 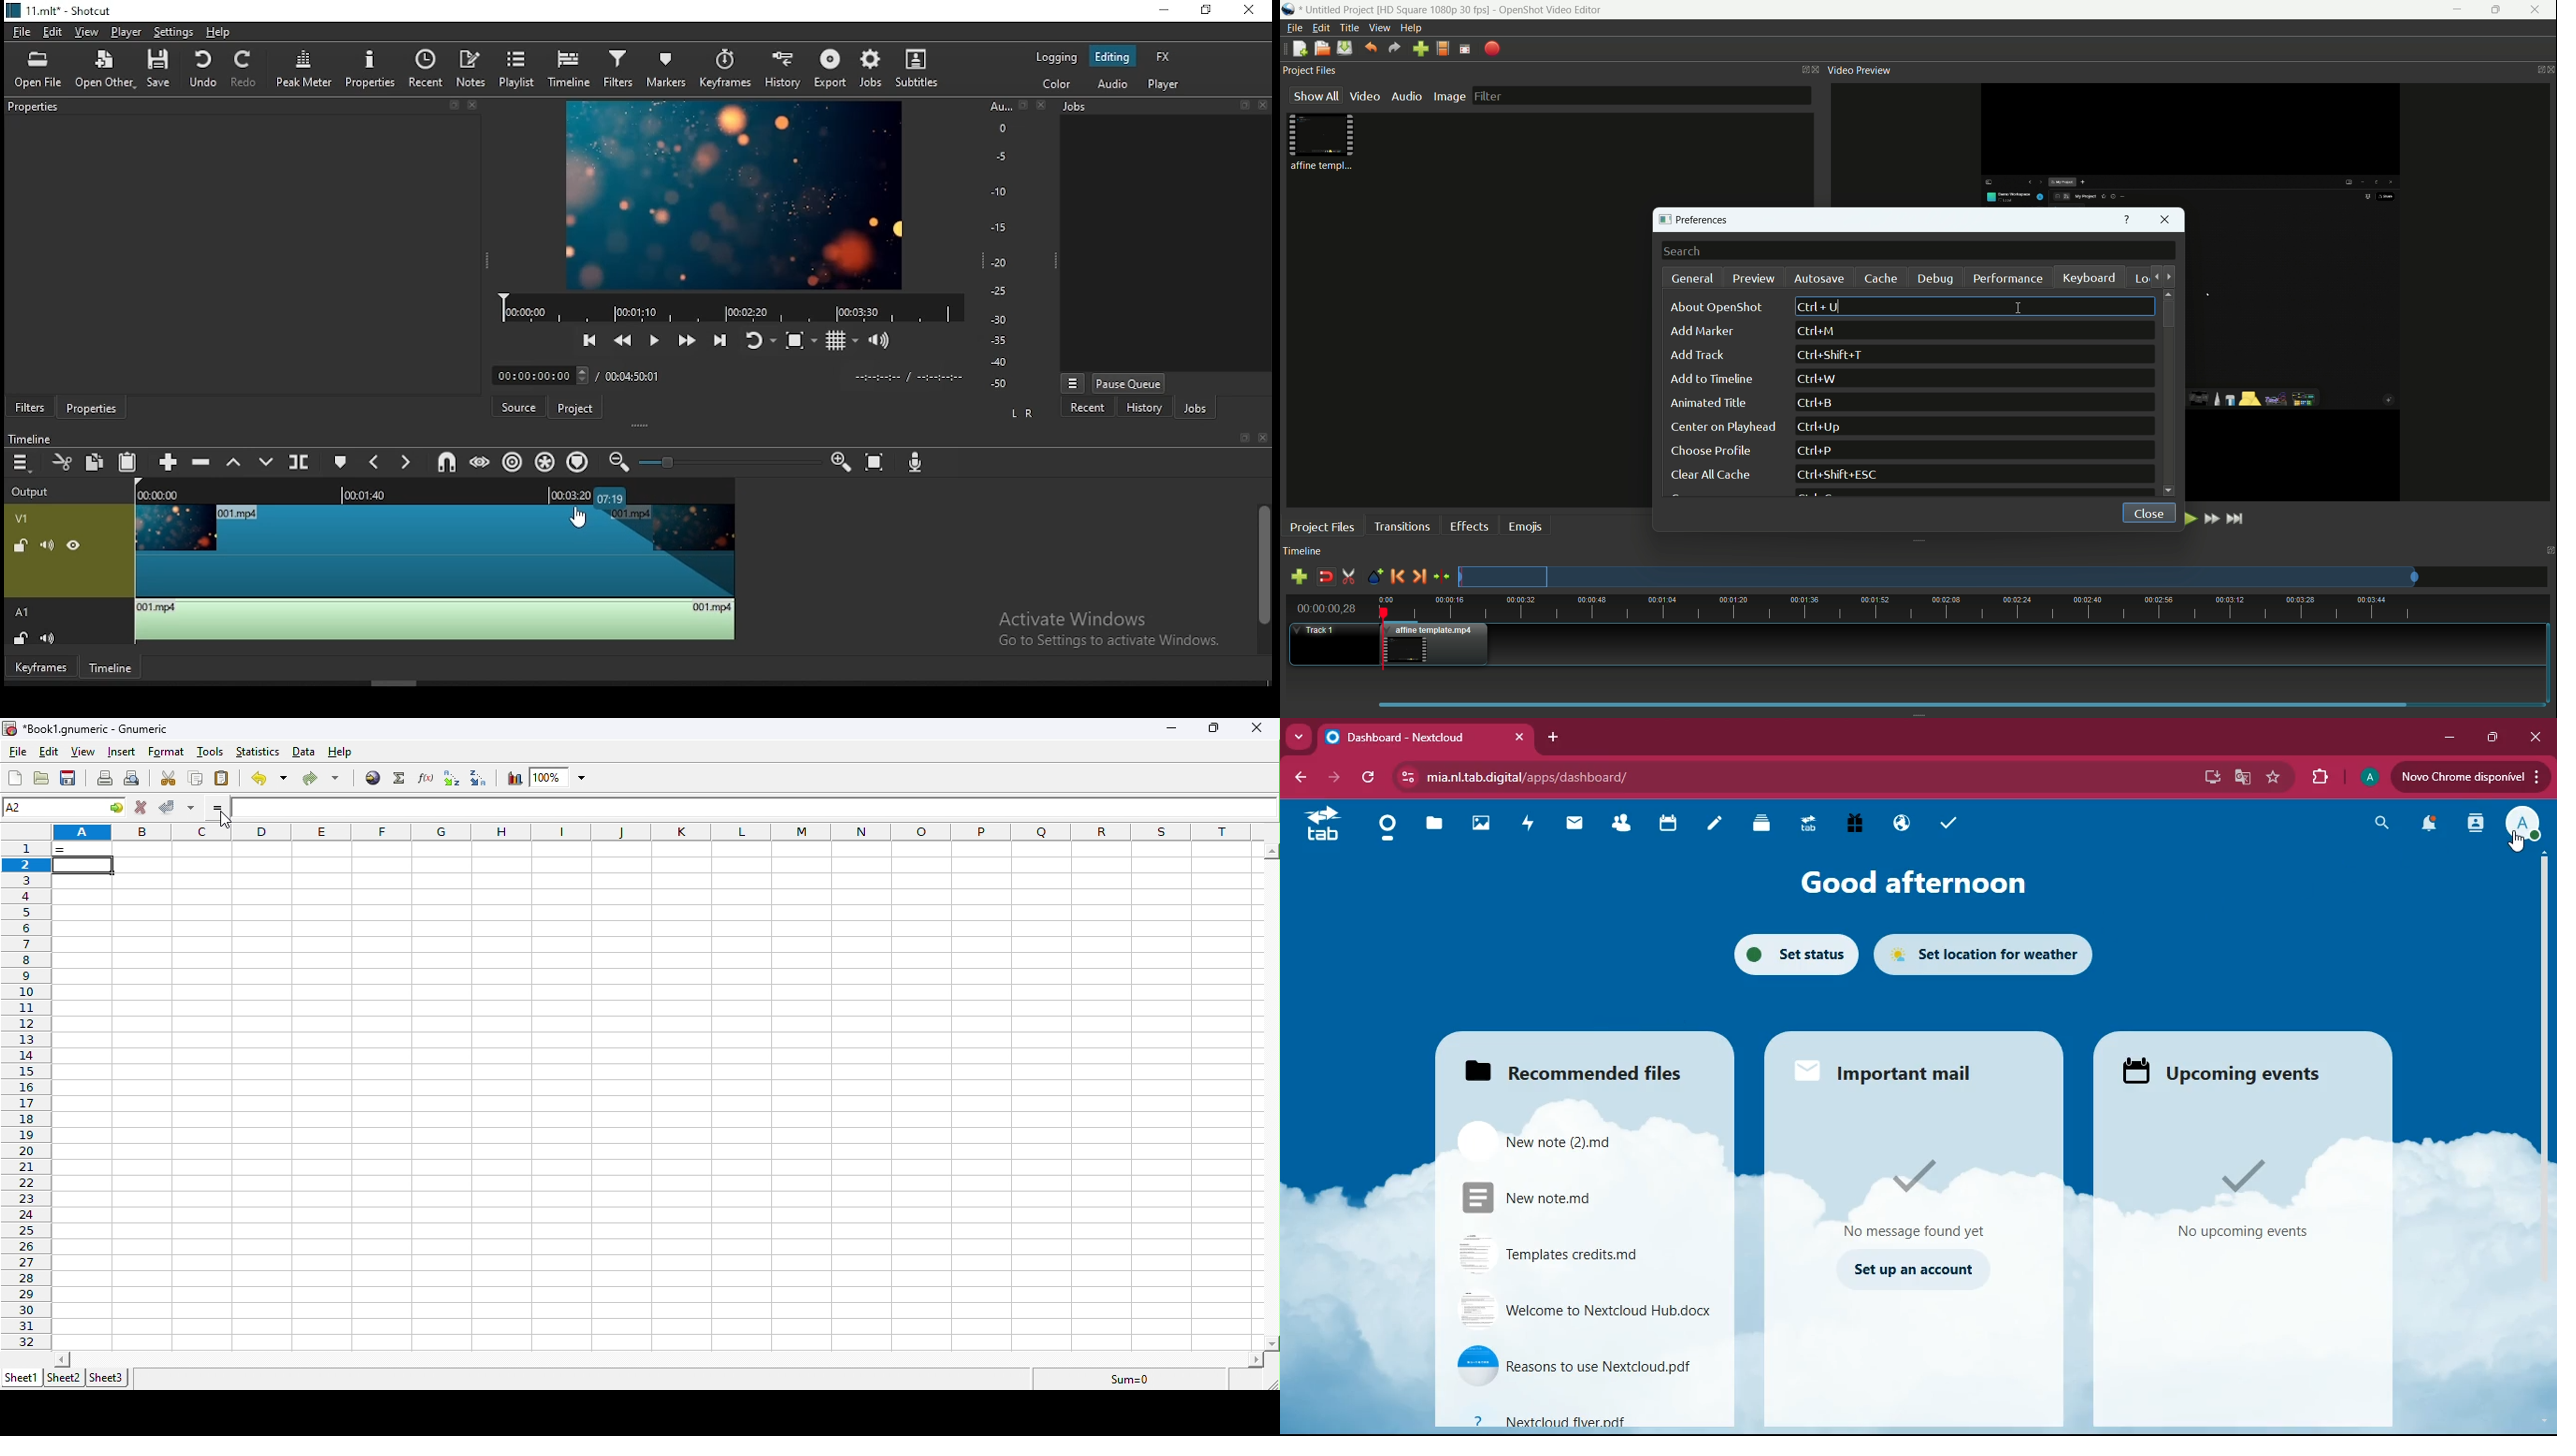 What do you see at coordinates (1532, 825) in the screenshot?
I see `activity` at bounding box center [1532, 825].